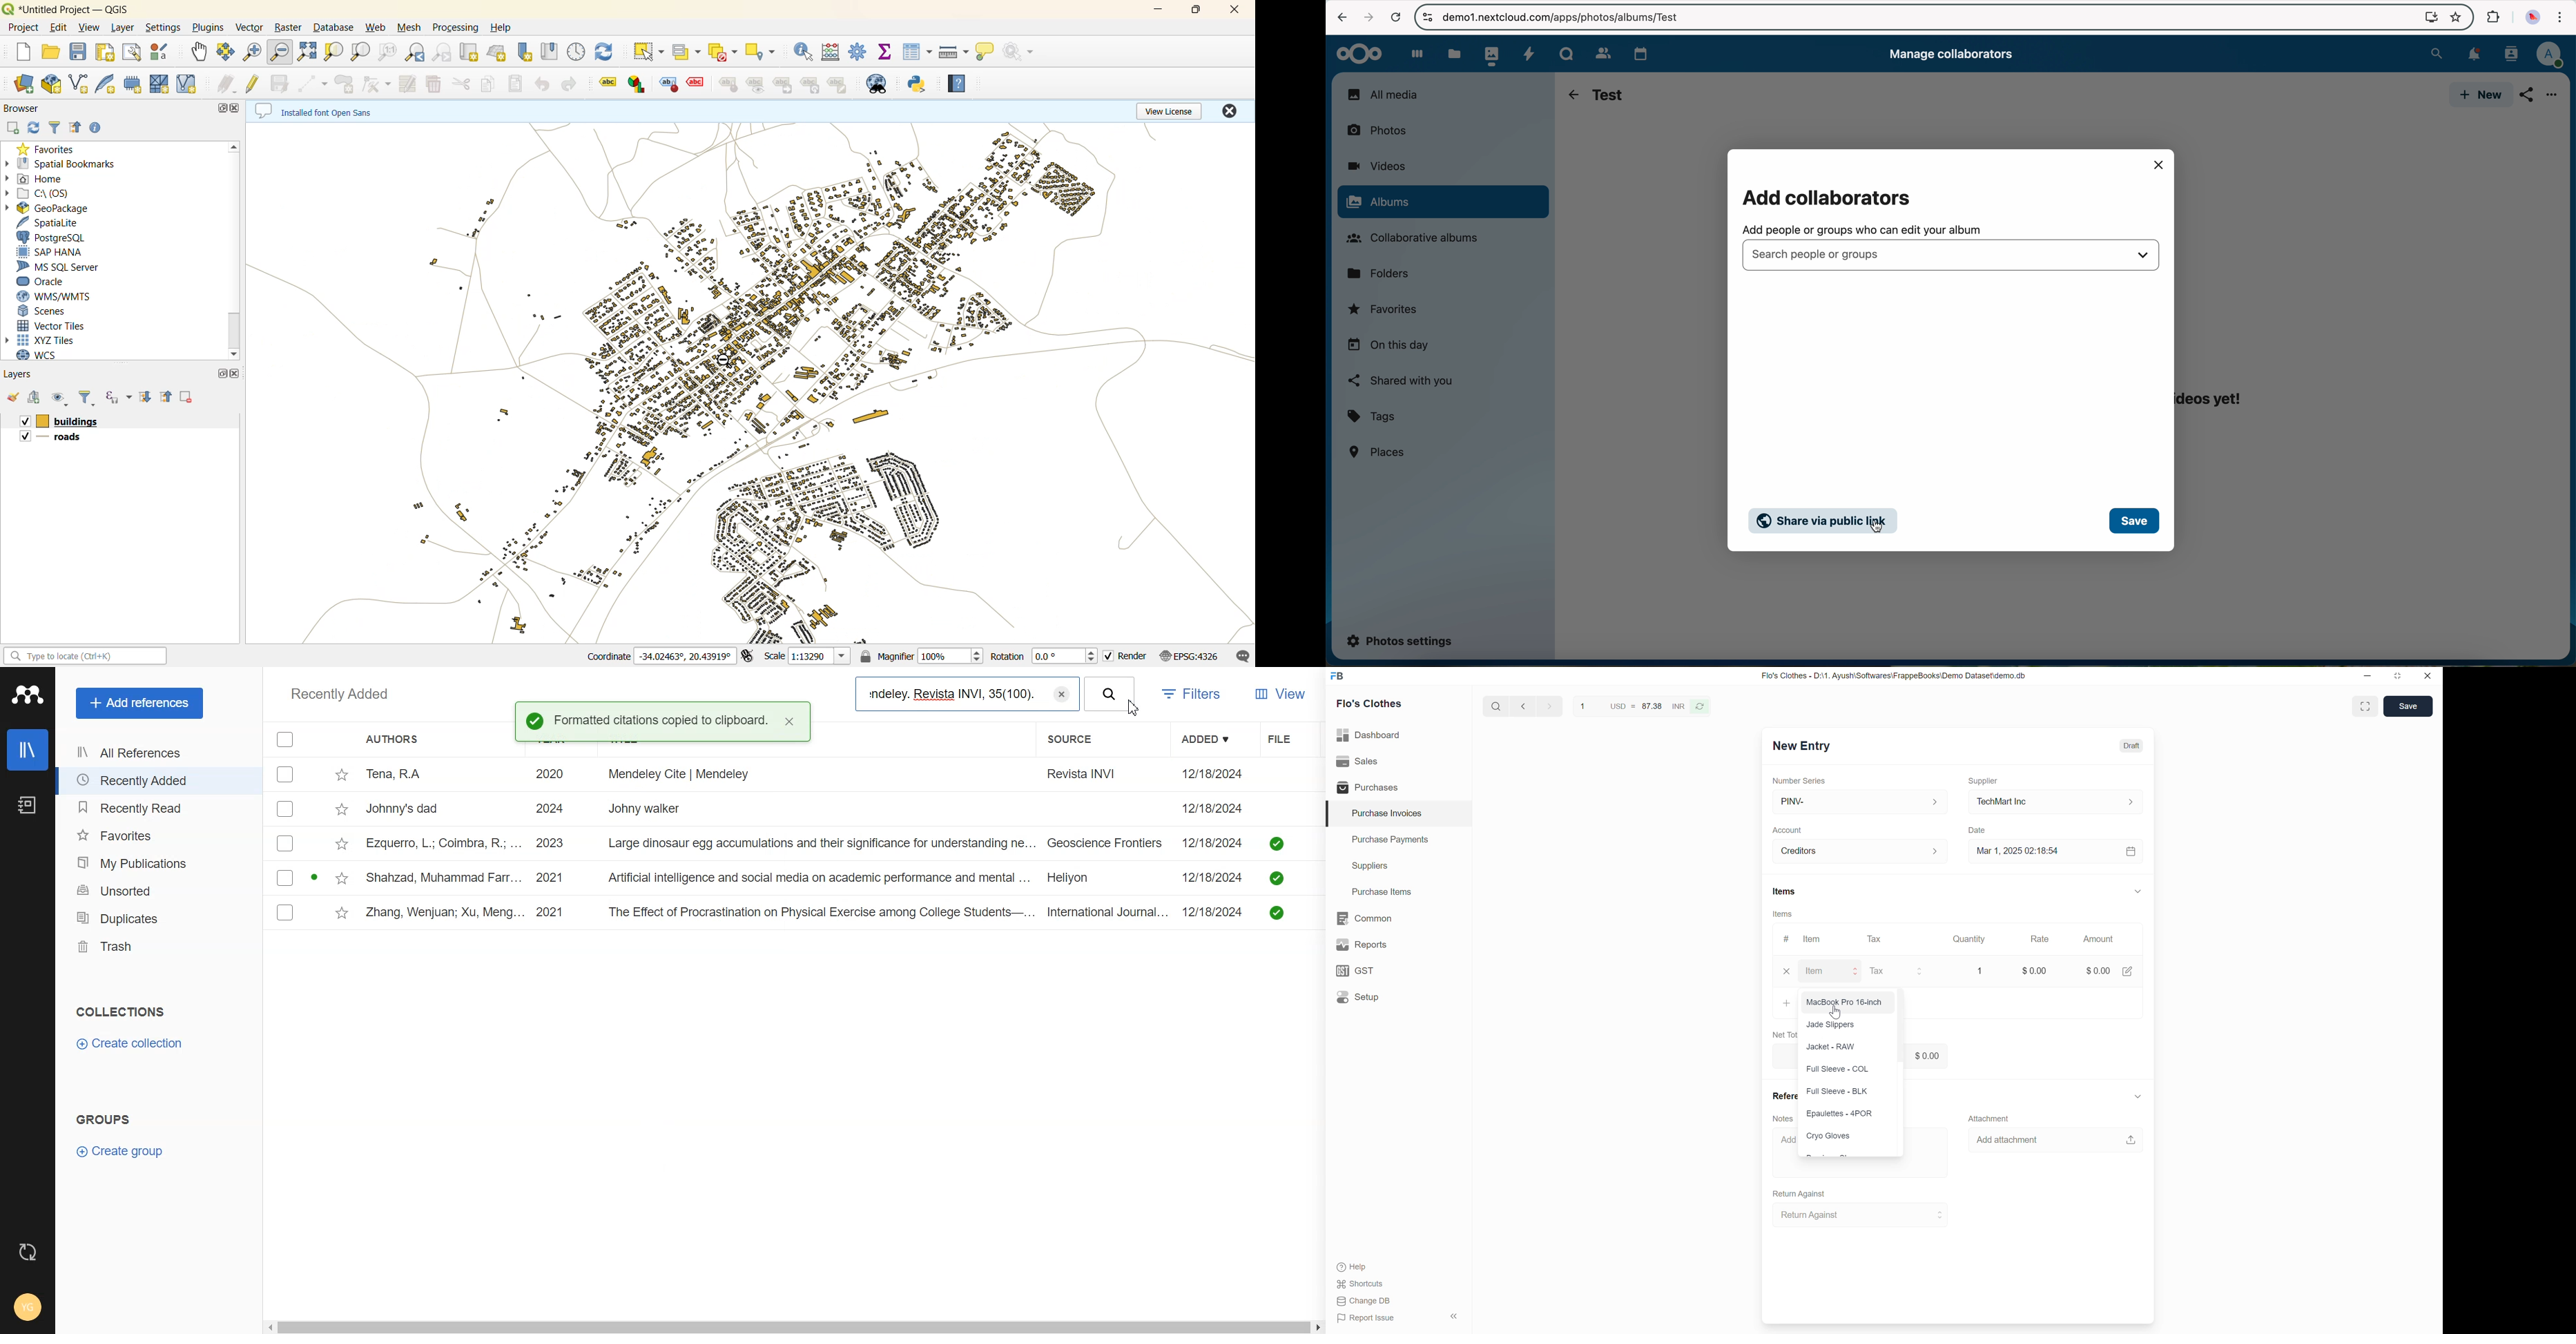 Image resolution: width=2576 pixels, height=1344 pixels. I want to click on dashboard, so click(1413, 53).